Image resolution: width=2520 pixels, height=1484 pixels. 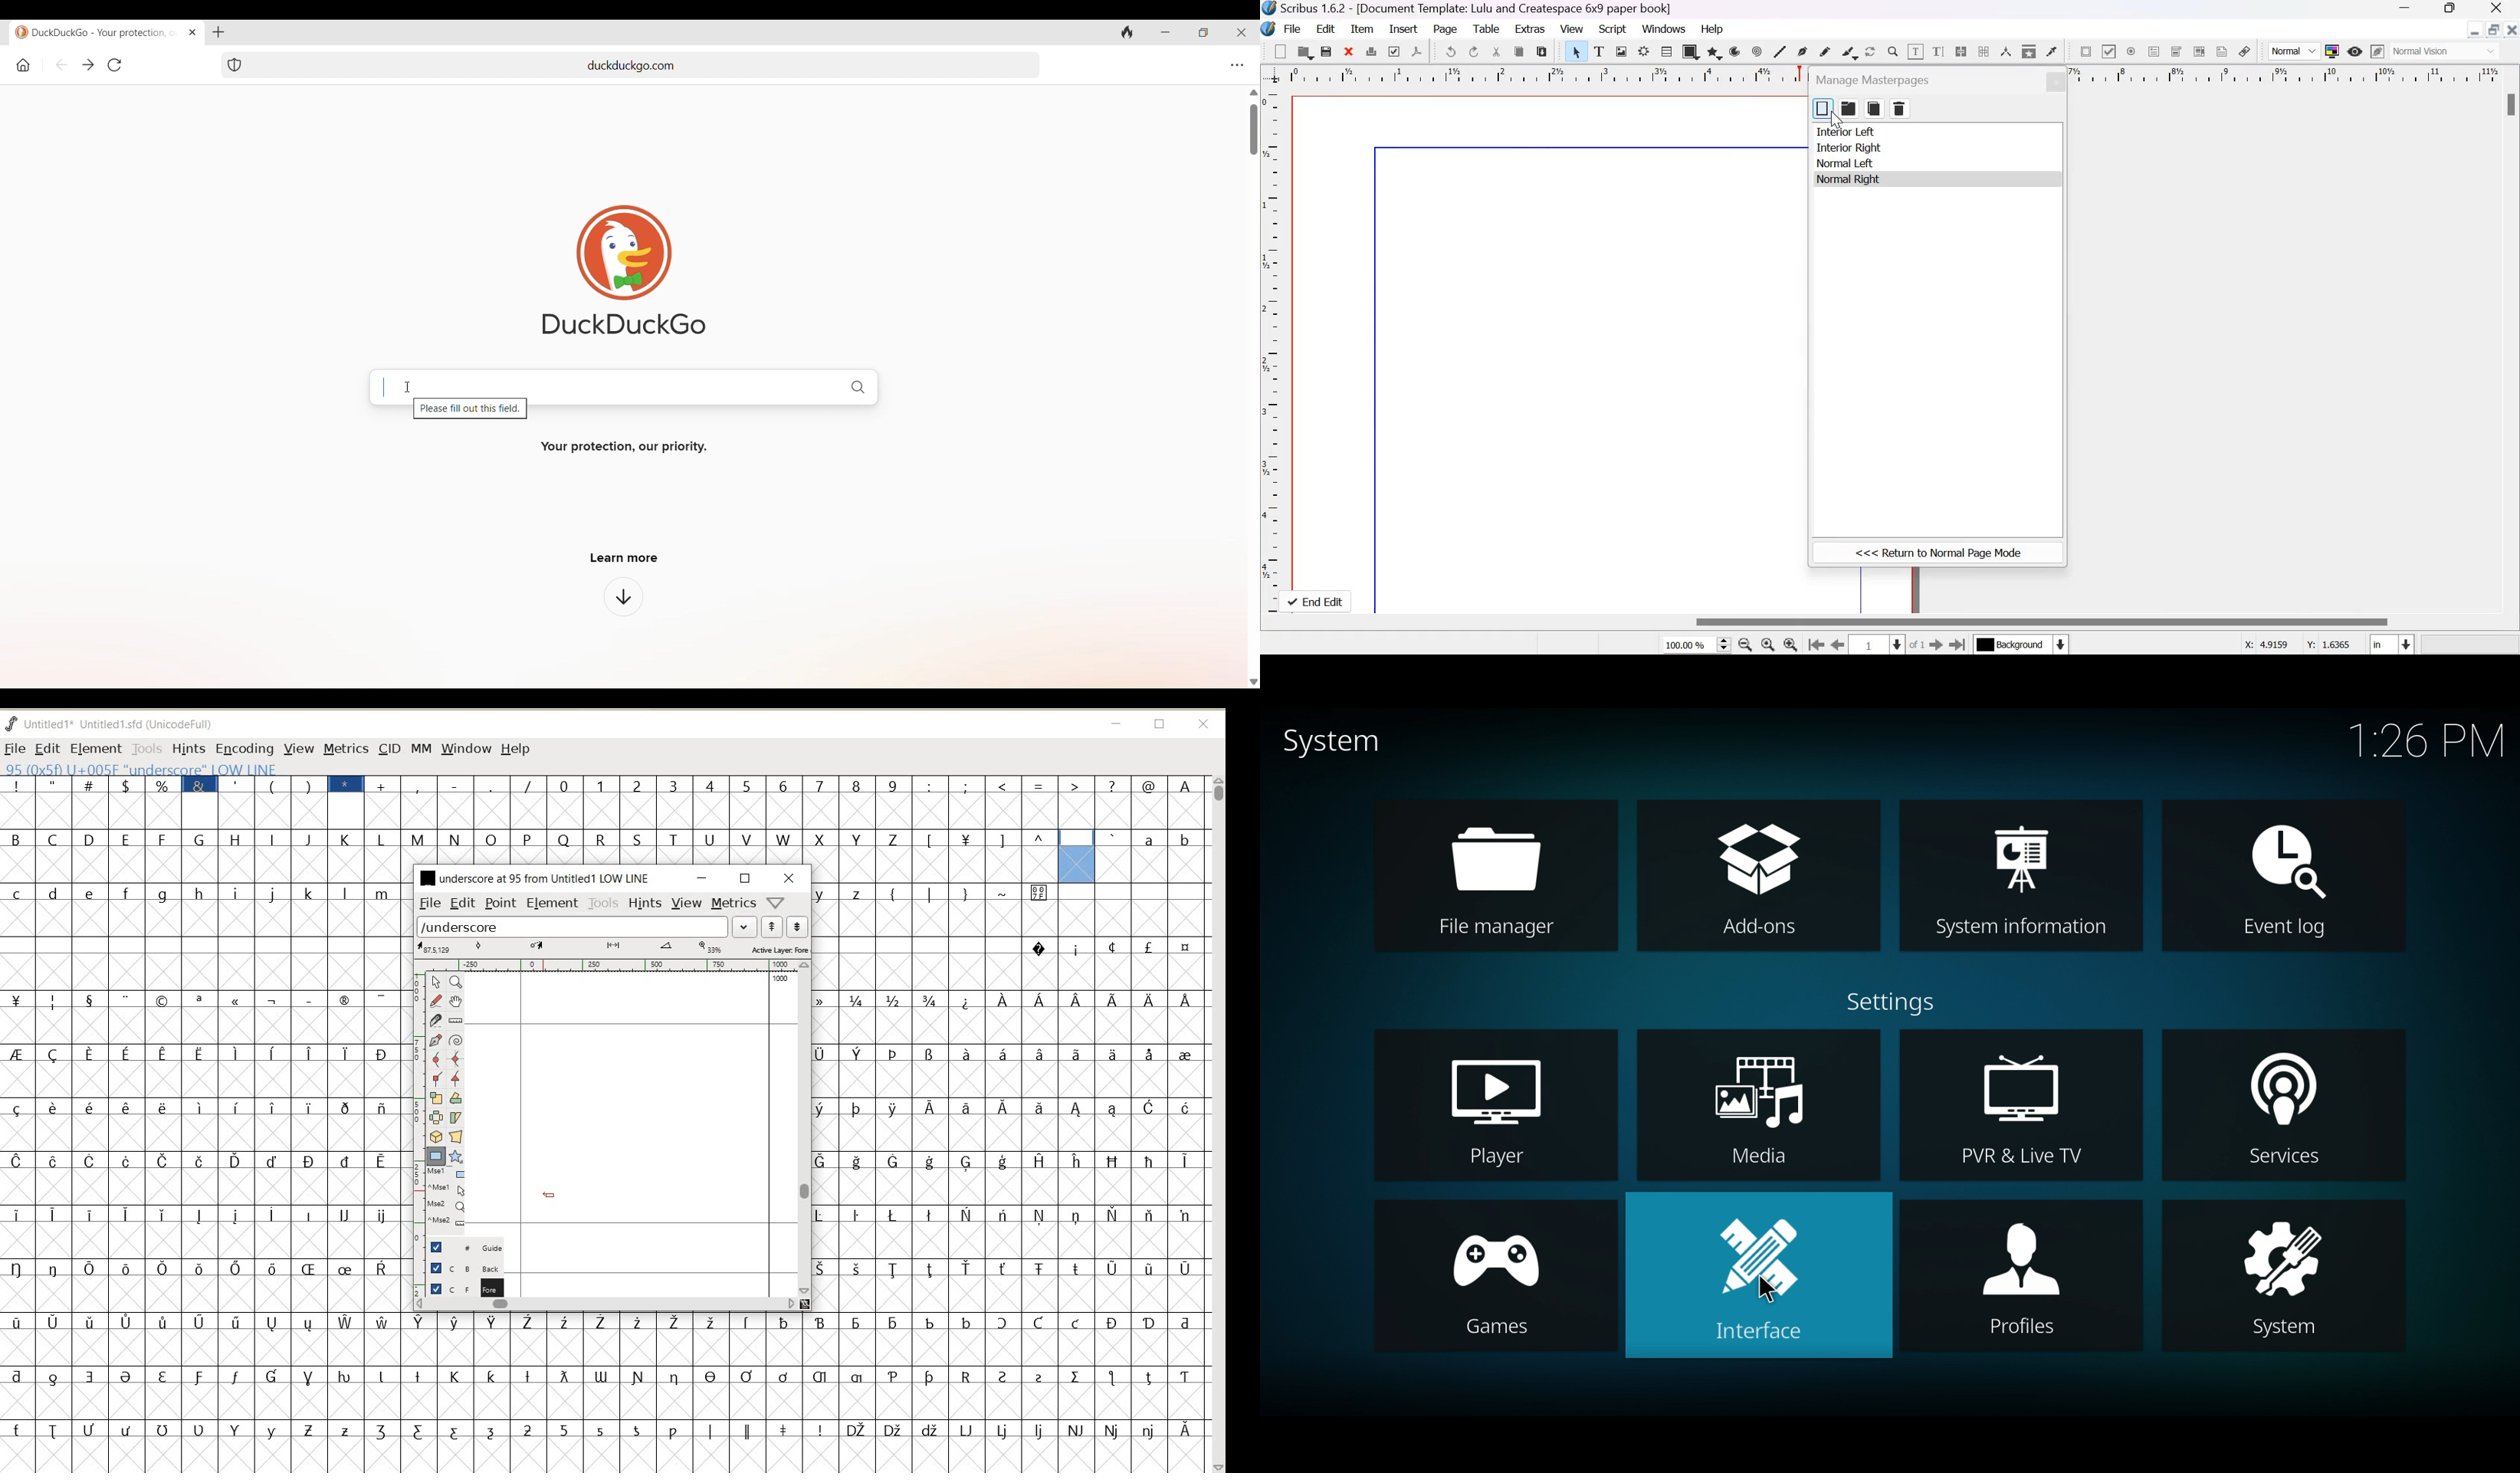 I want to click on scroll by hand, so click(x=457, y=1001).